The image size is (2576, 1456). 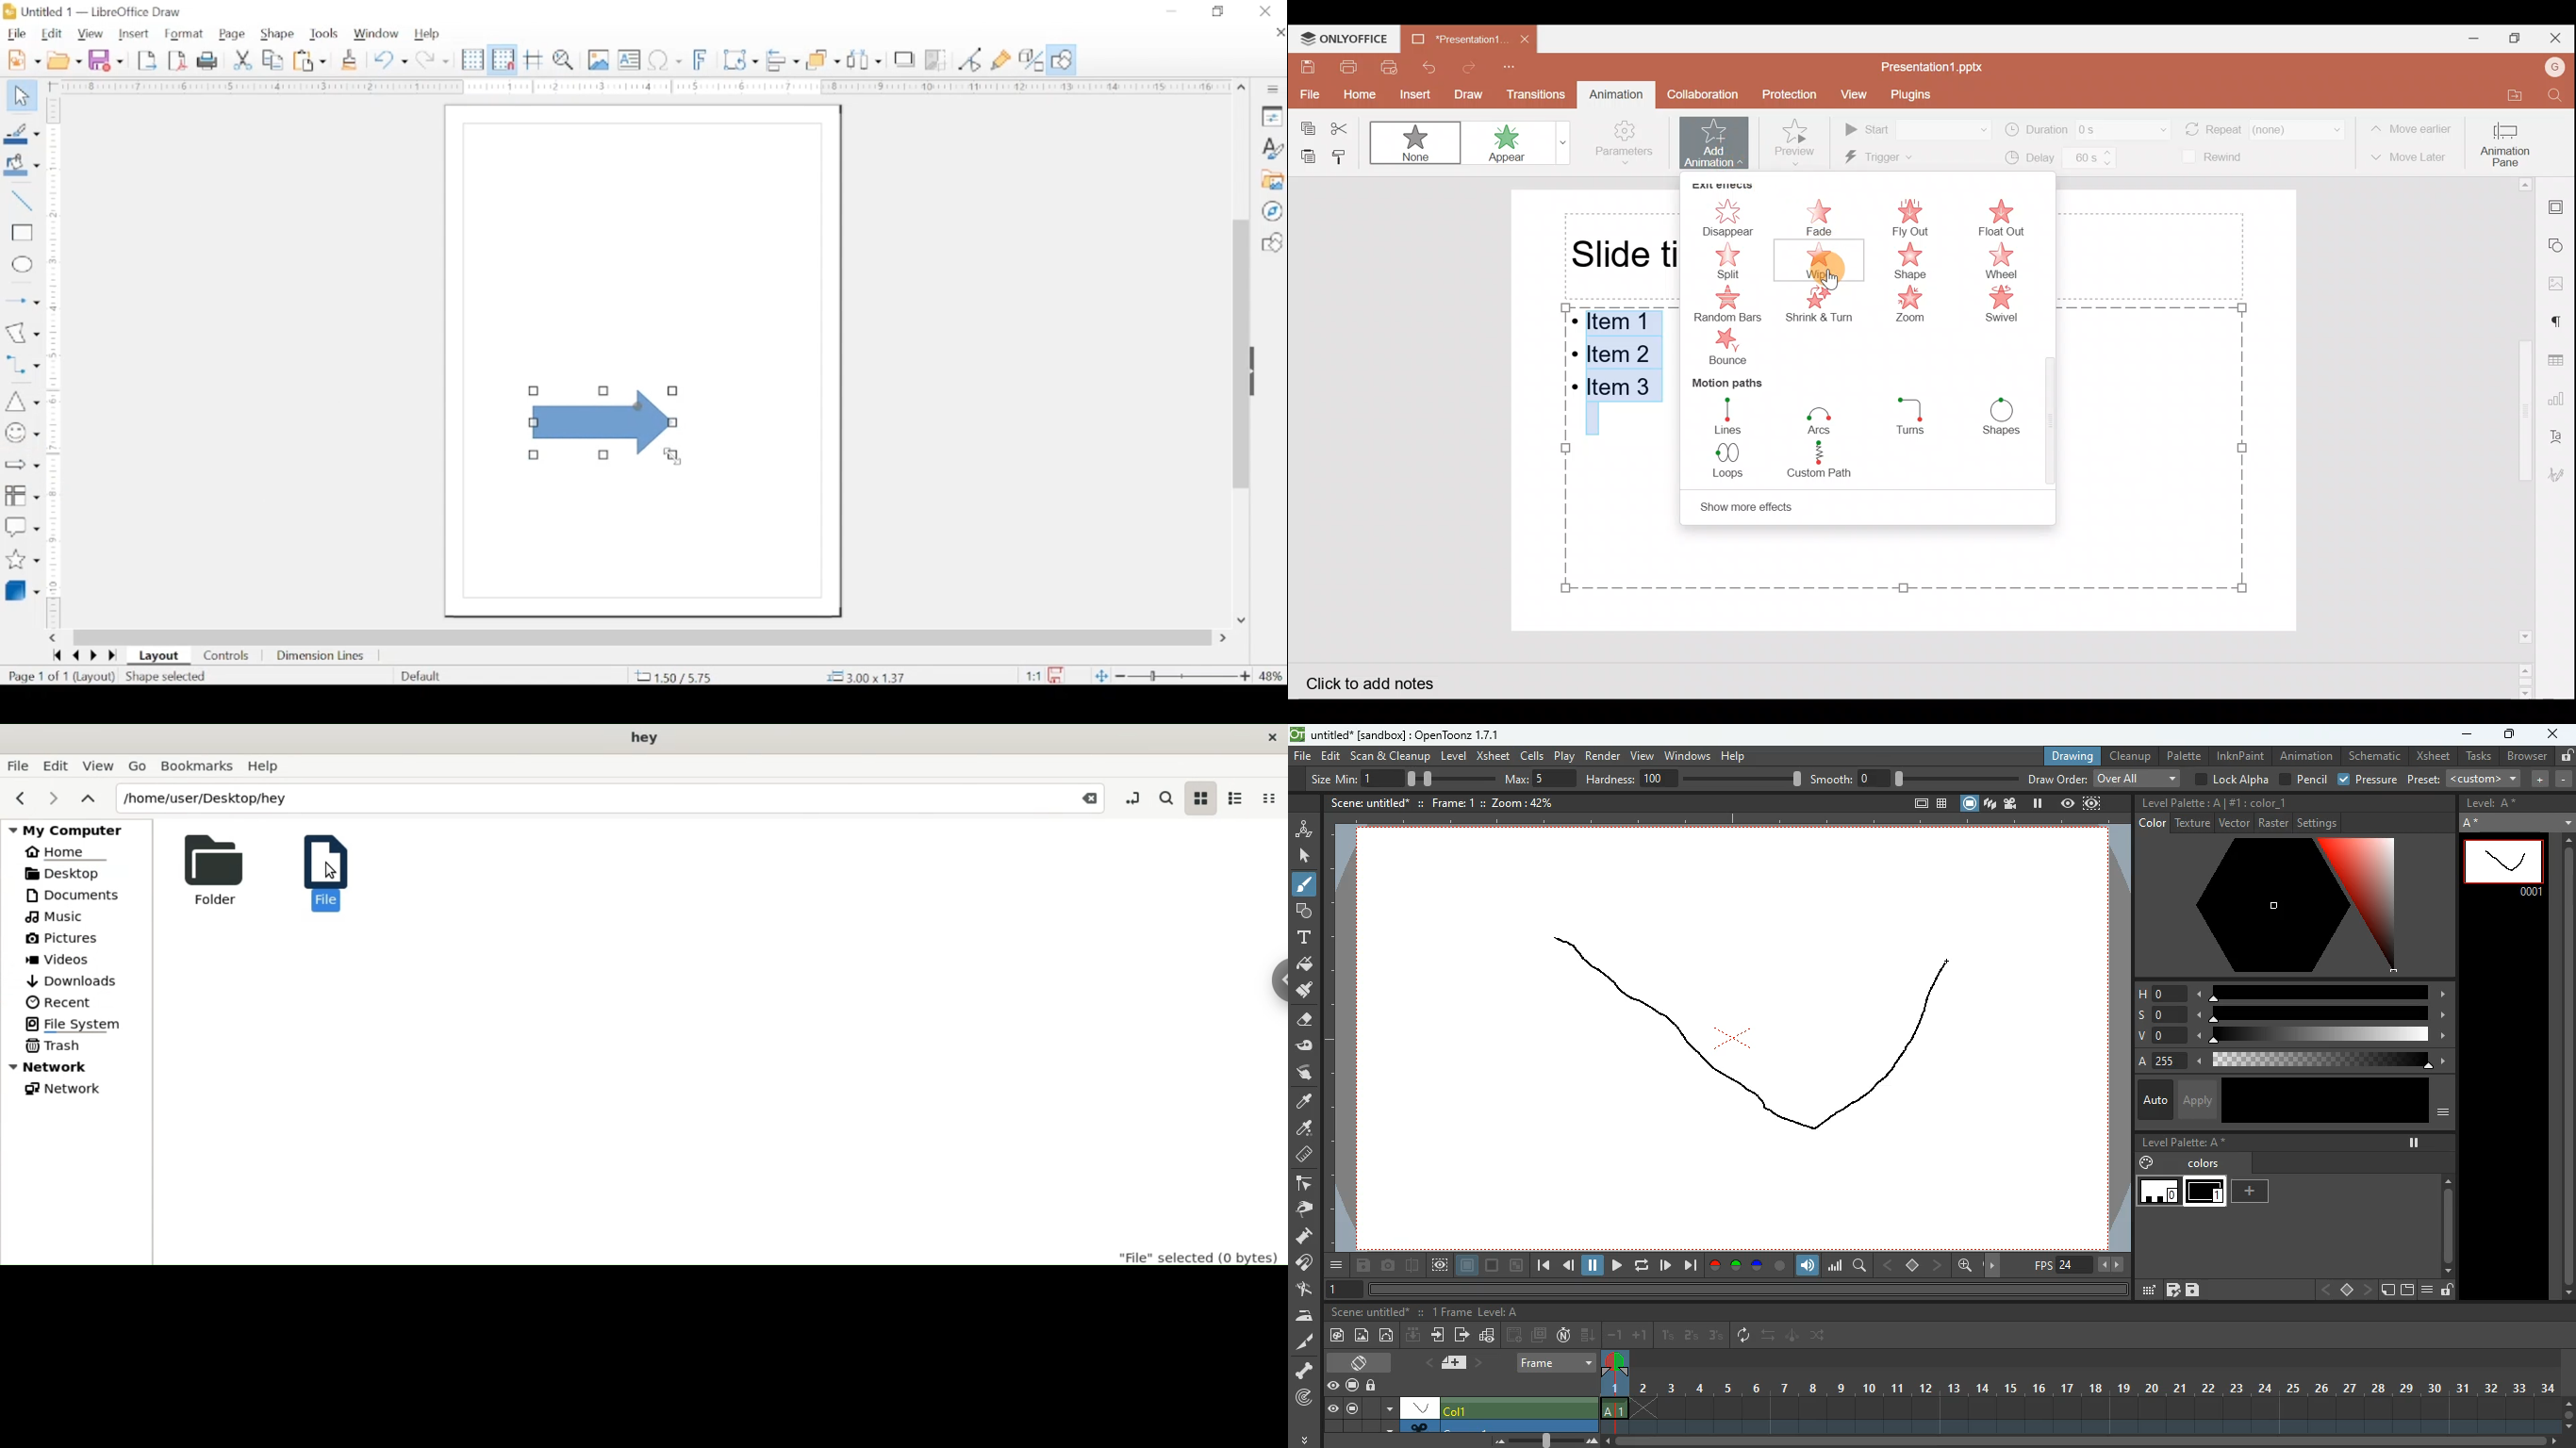 I want to click on resize handle, so click(x=533, y=423).